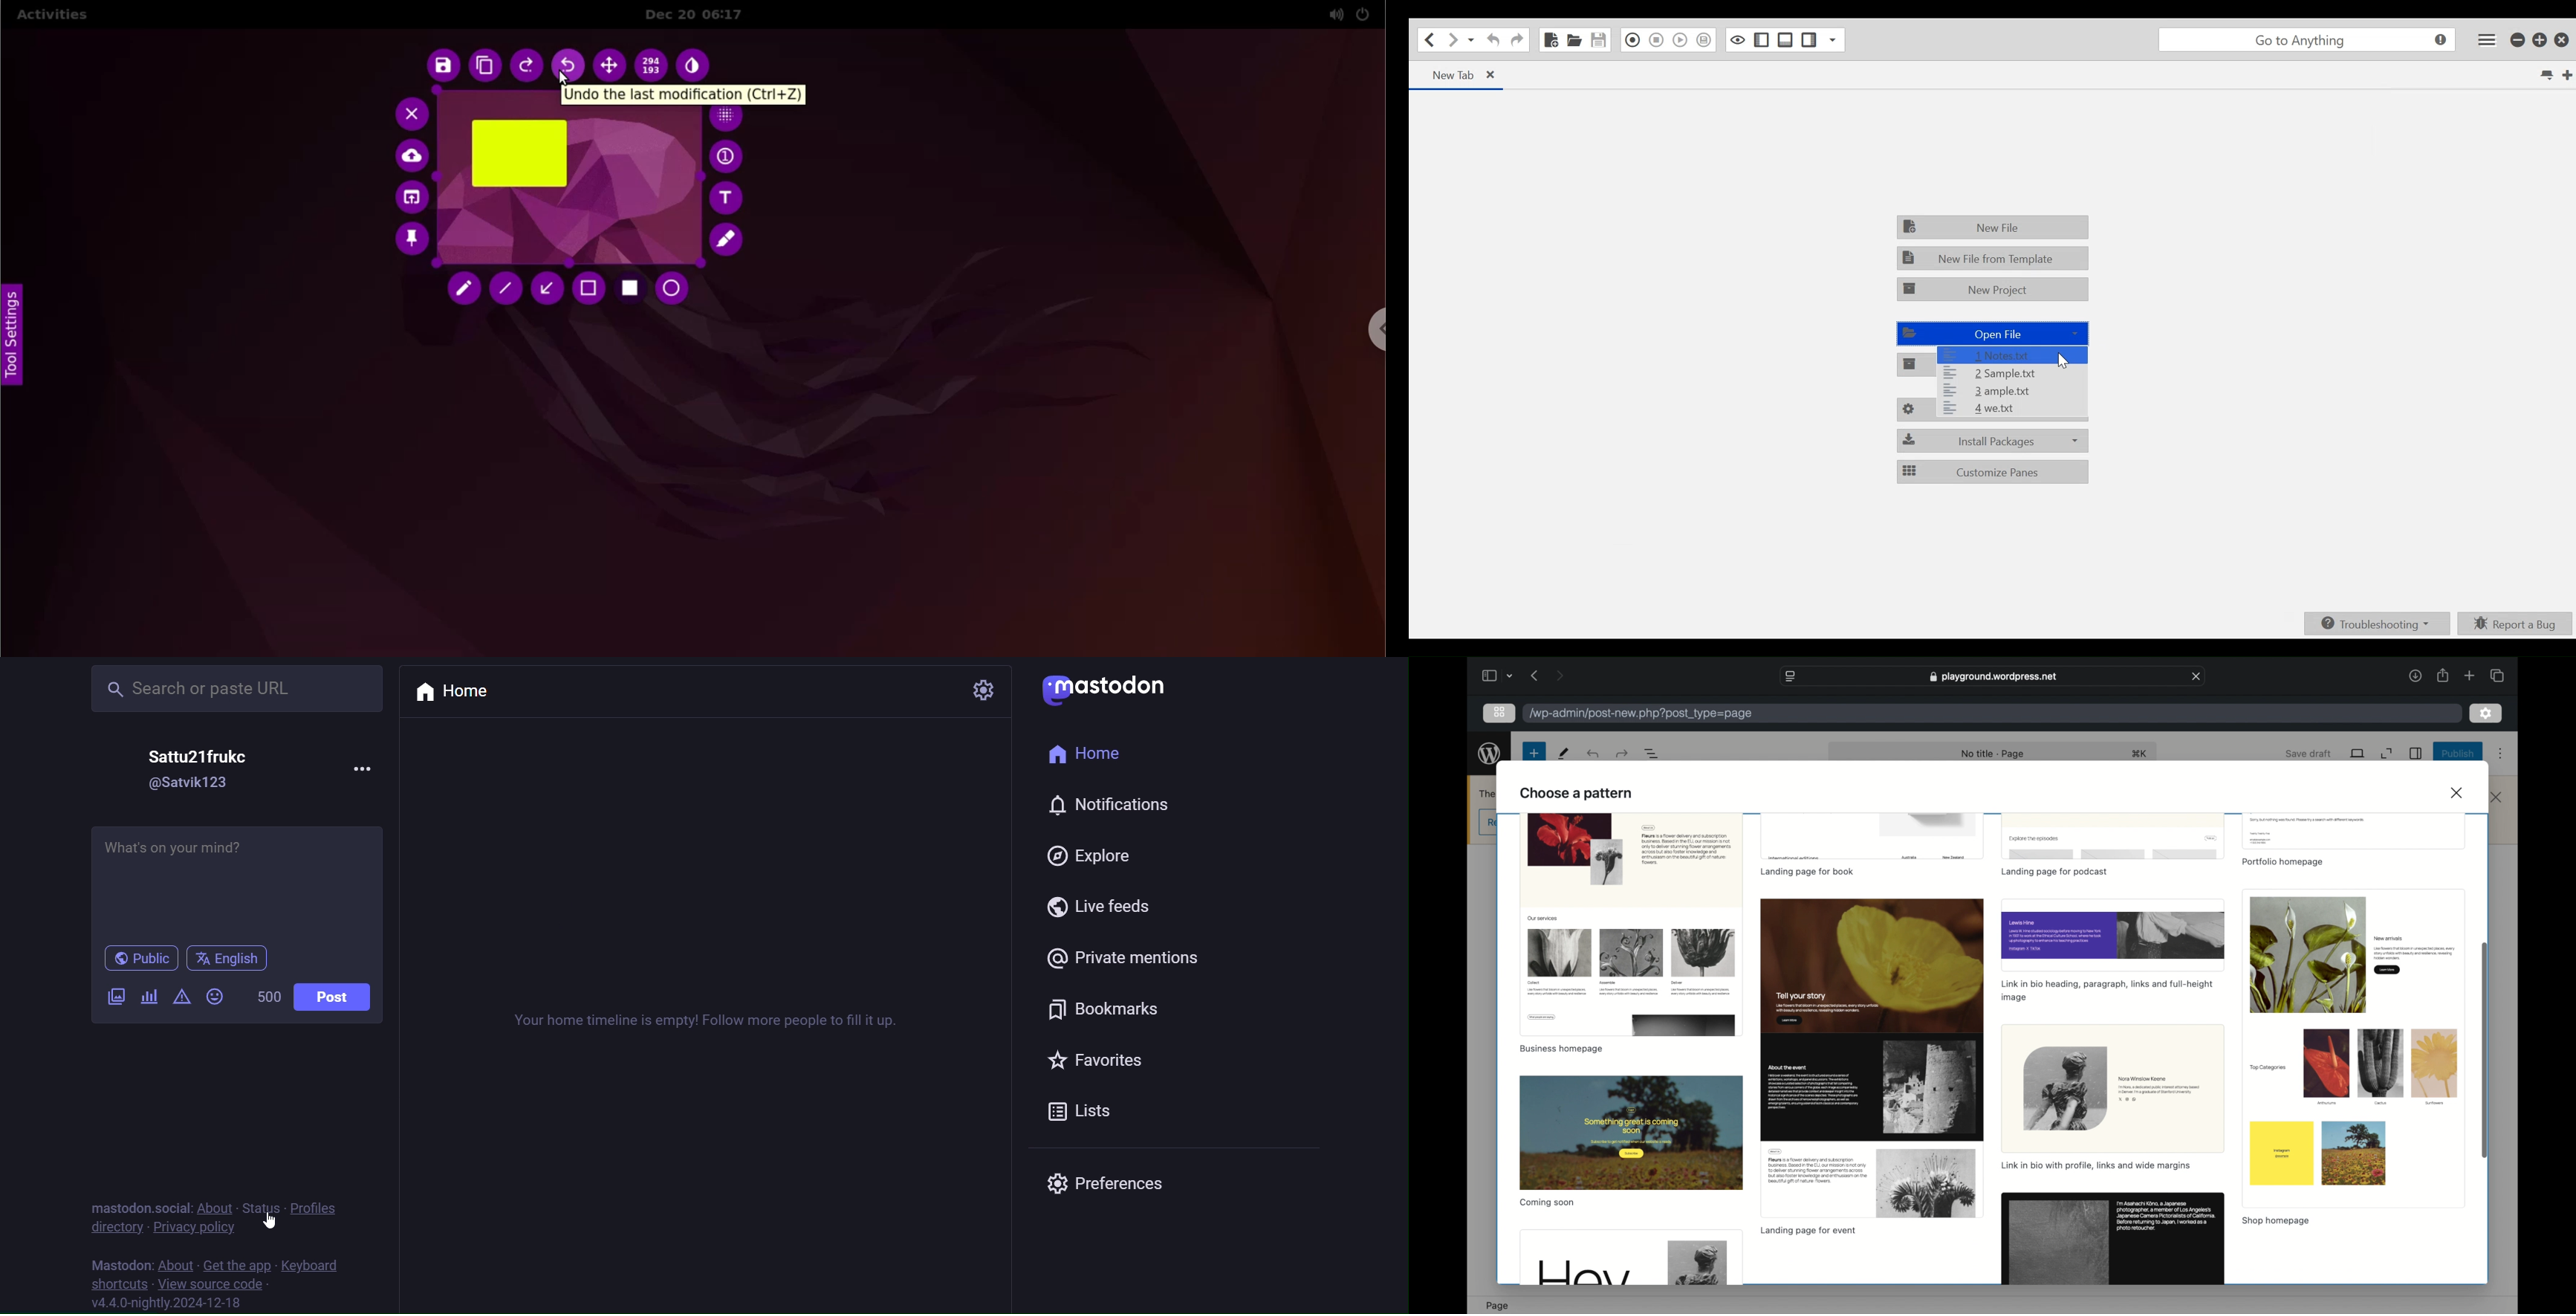 The width and height of the screenshot is (2576, 1316). I want to click on pencil, so click(466, 291).